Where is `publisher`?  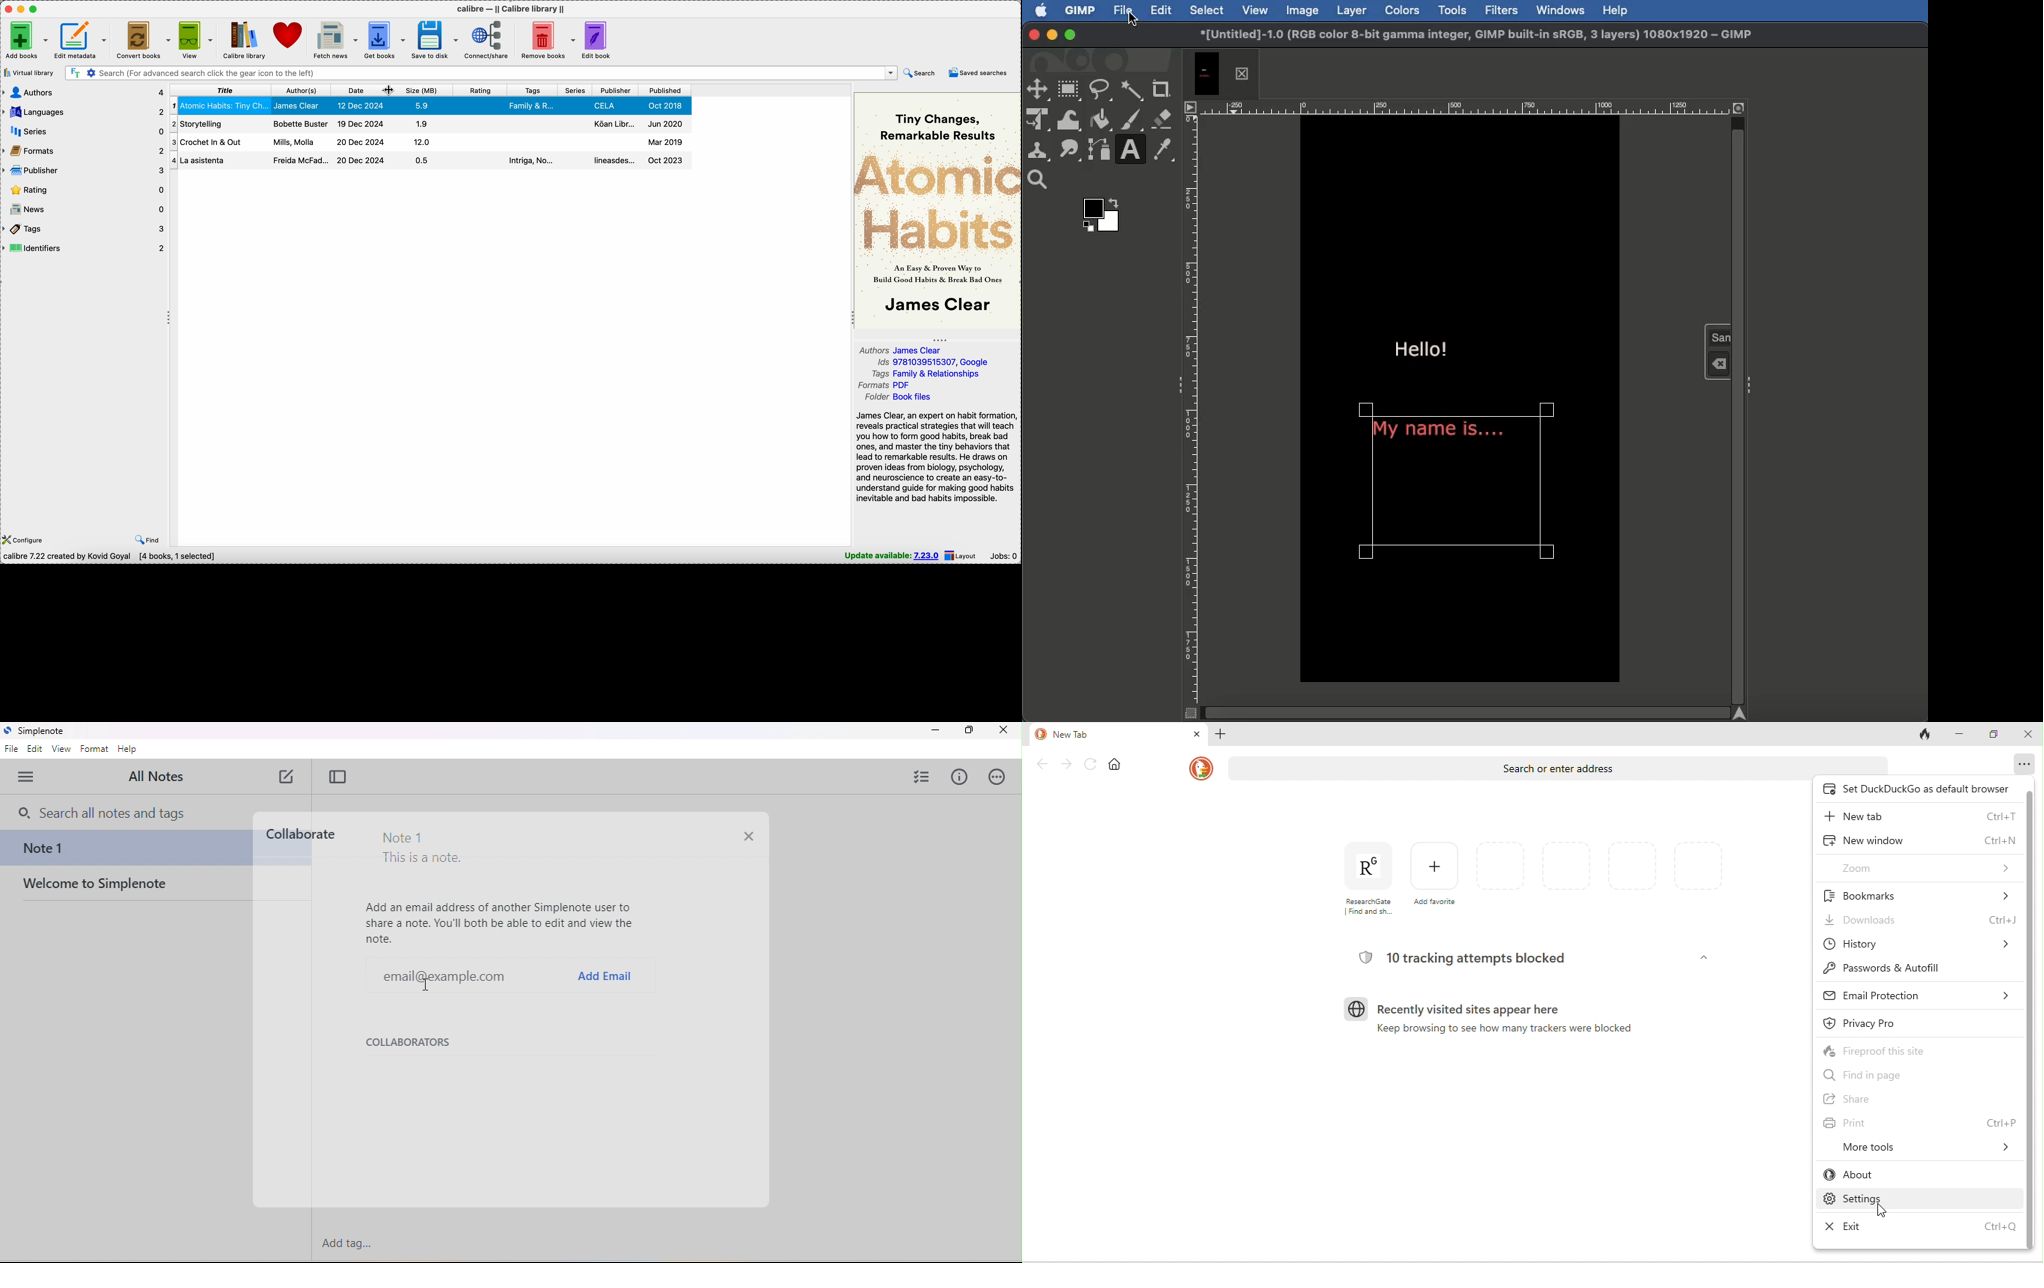 publisher is located at coordinates (85, 171).